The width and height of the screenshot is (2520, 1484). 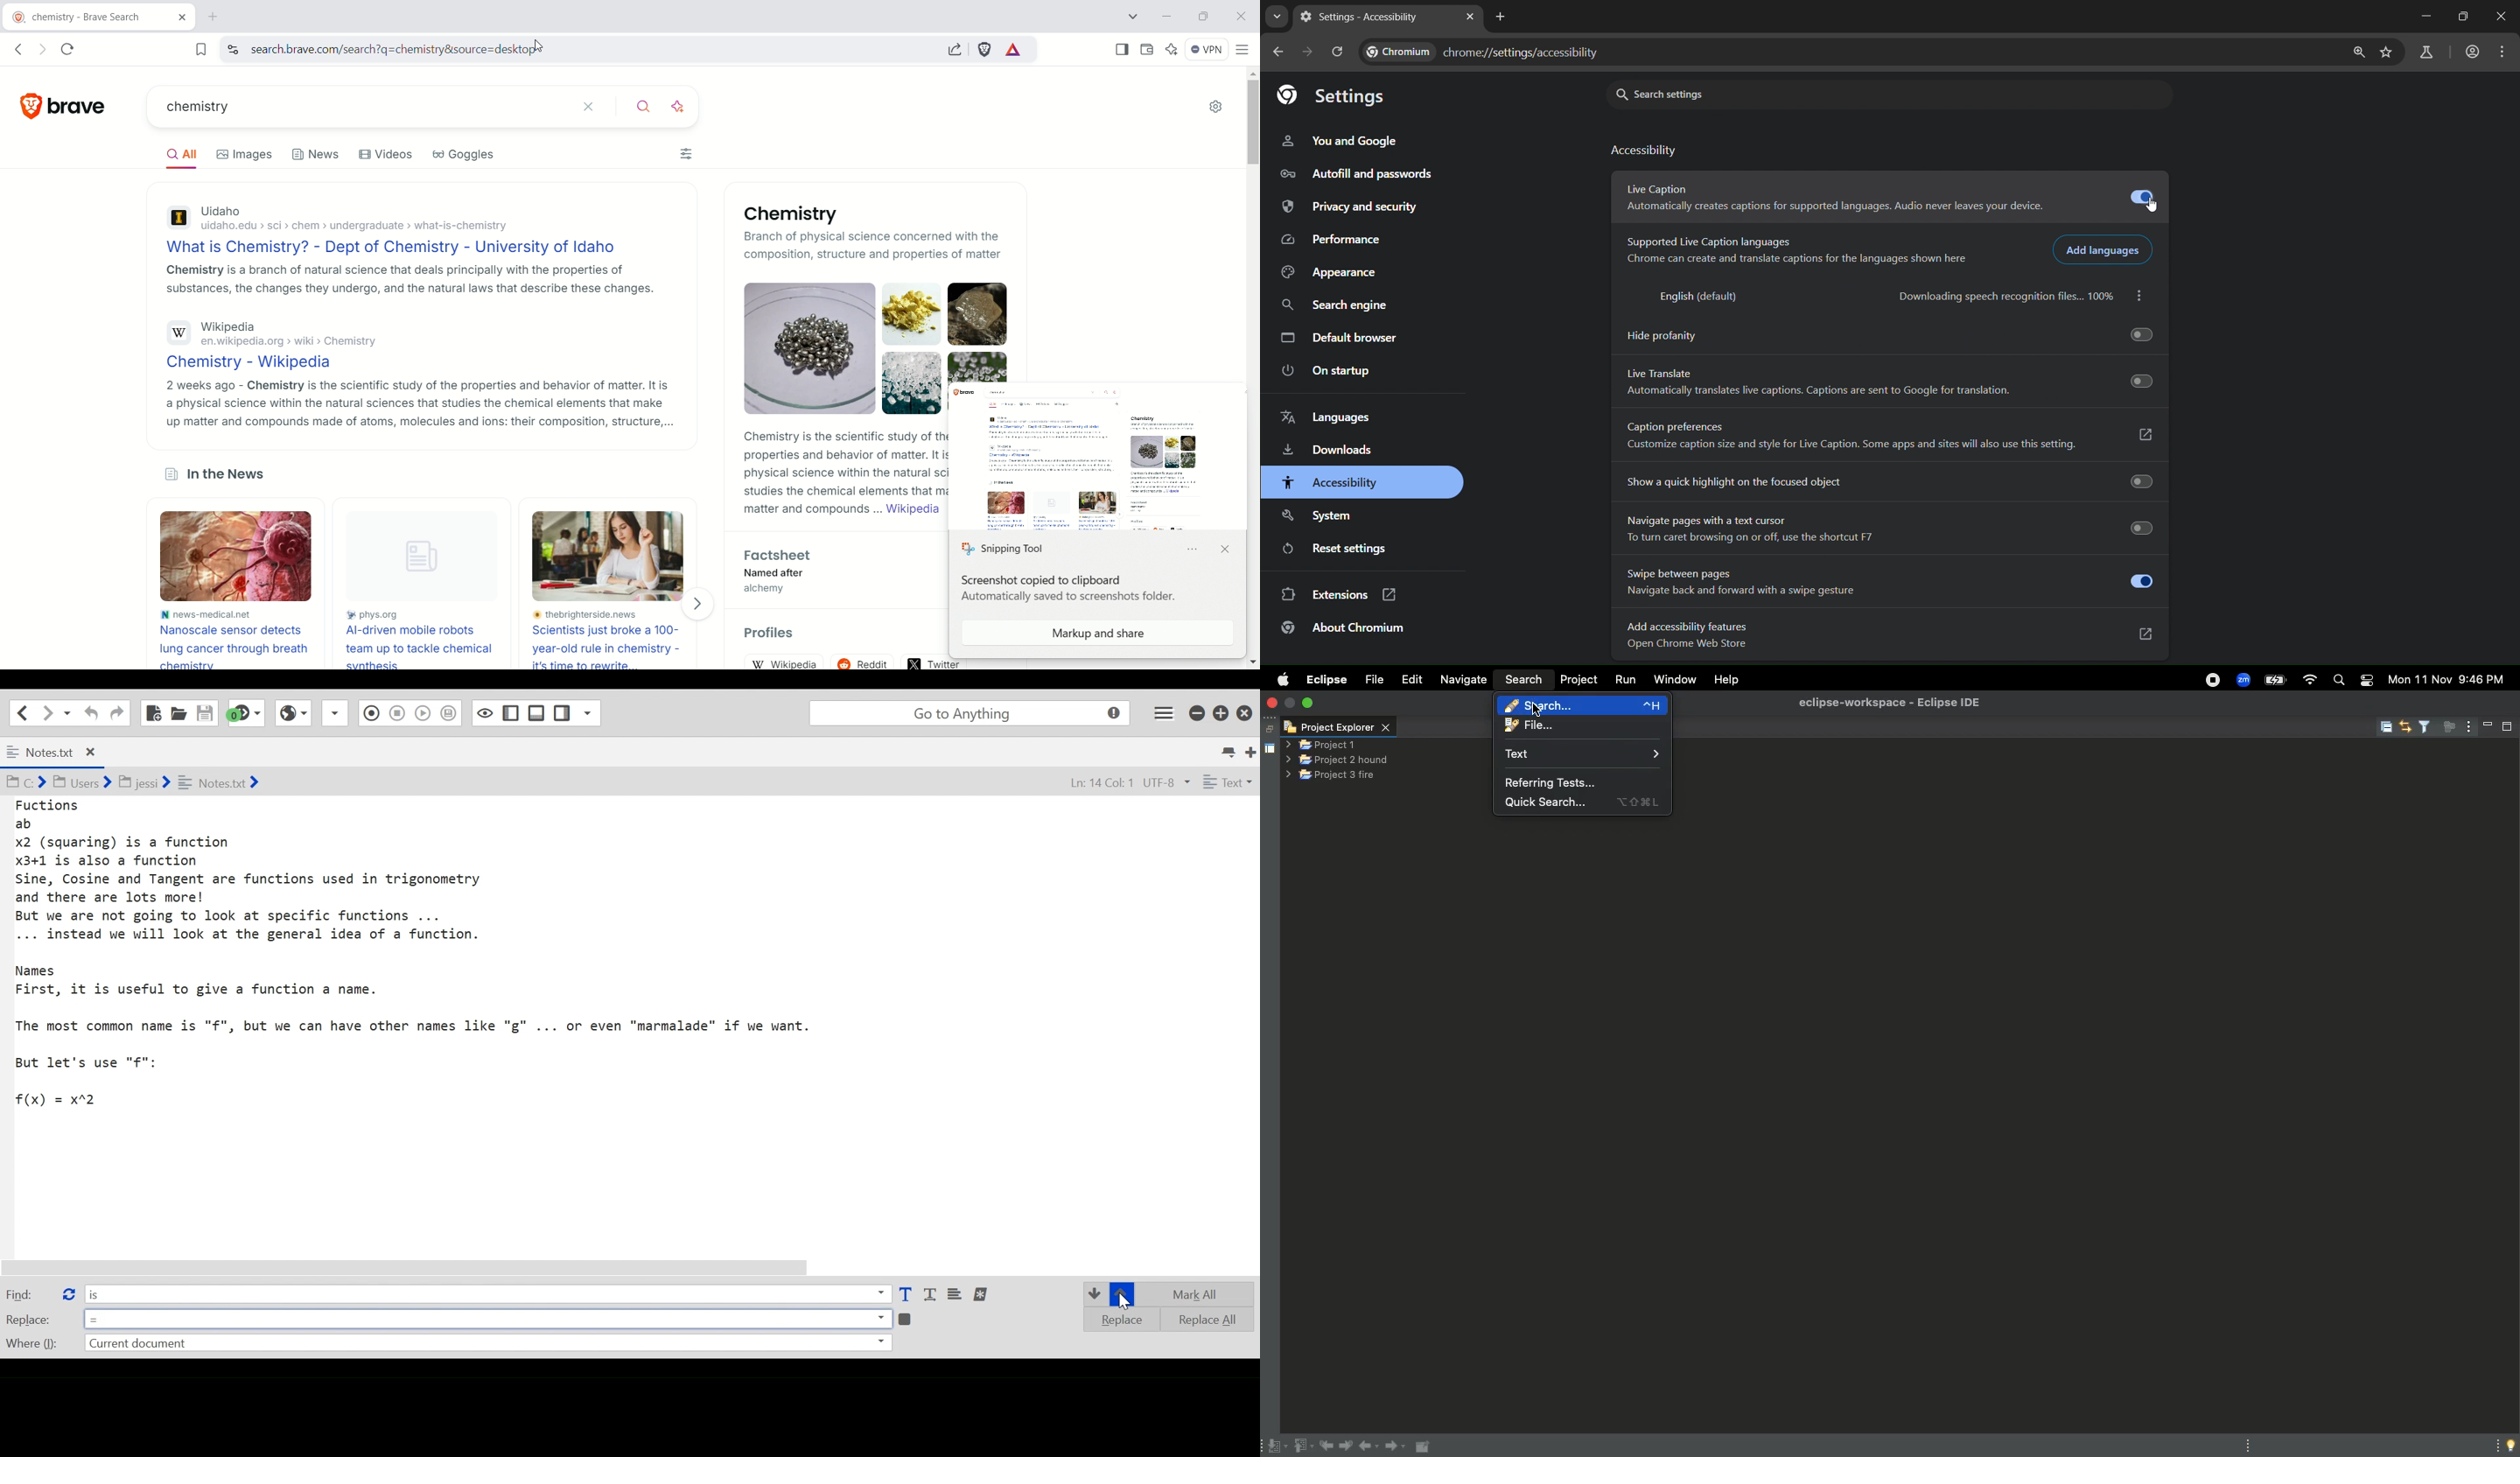 I want to click on search tabs, so click(x=1276, y=18).